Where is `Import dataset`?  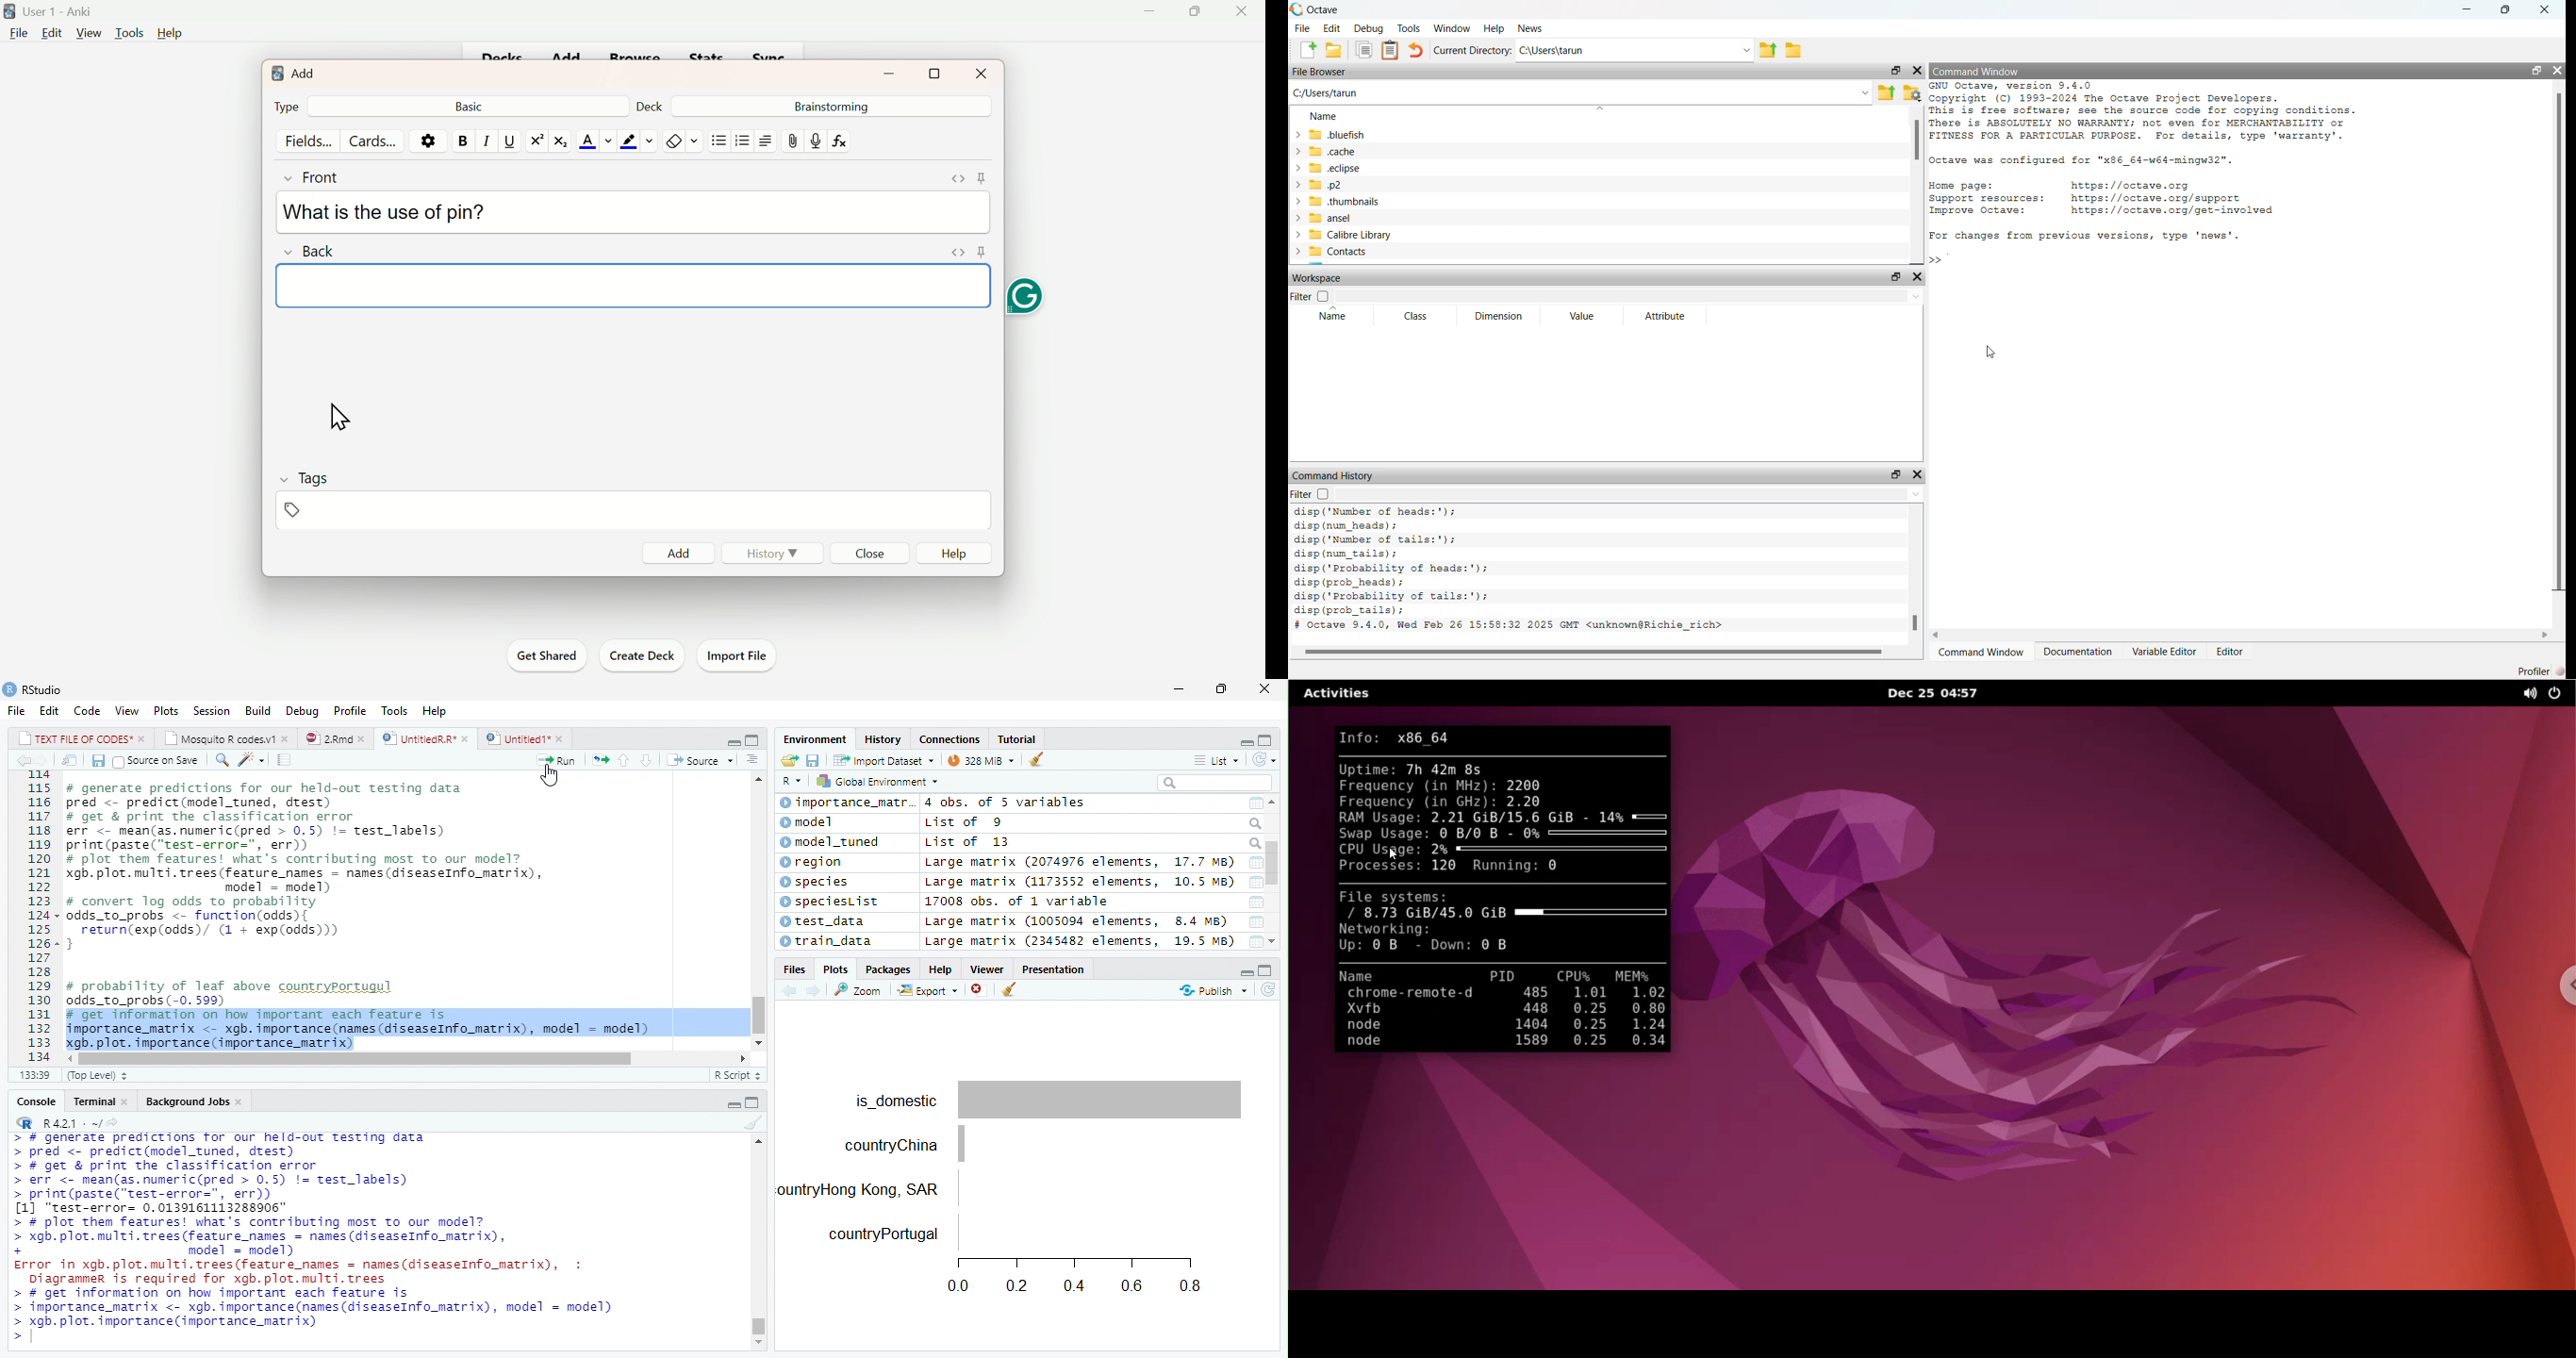
Import dataset is located at coordinates (883, 759).